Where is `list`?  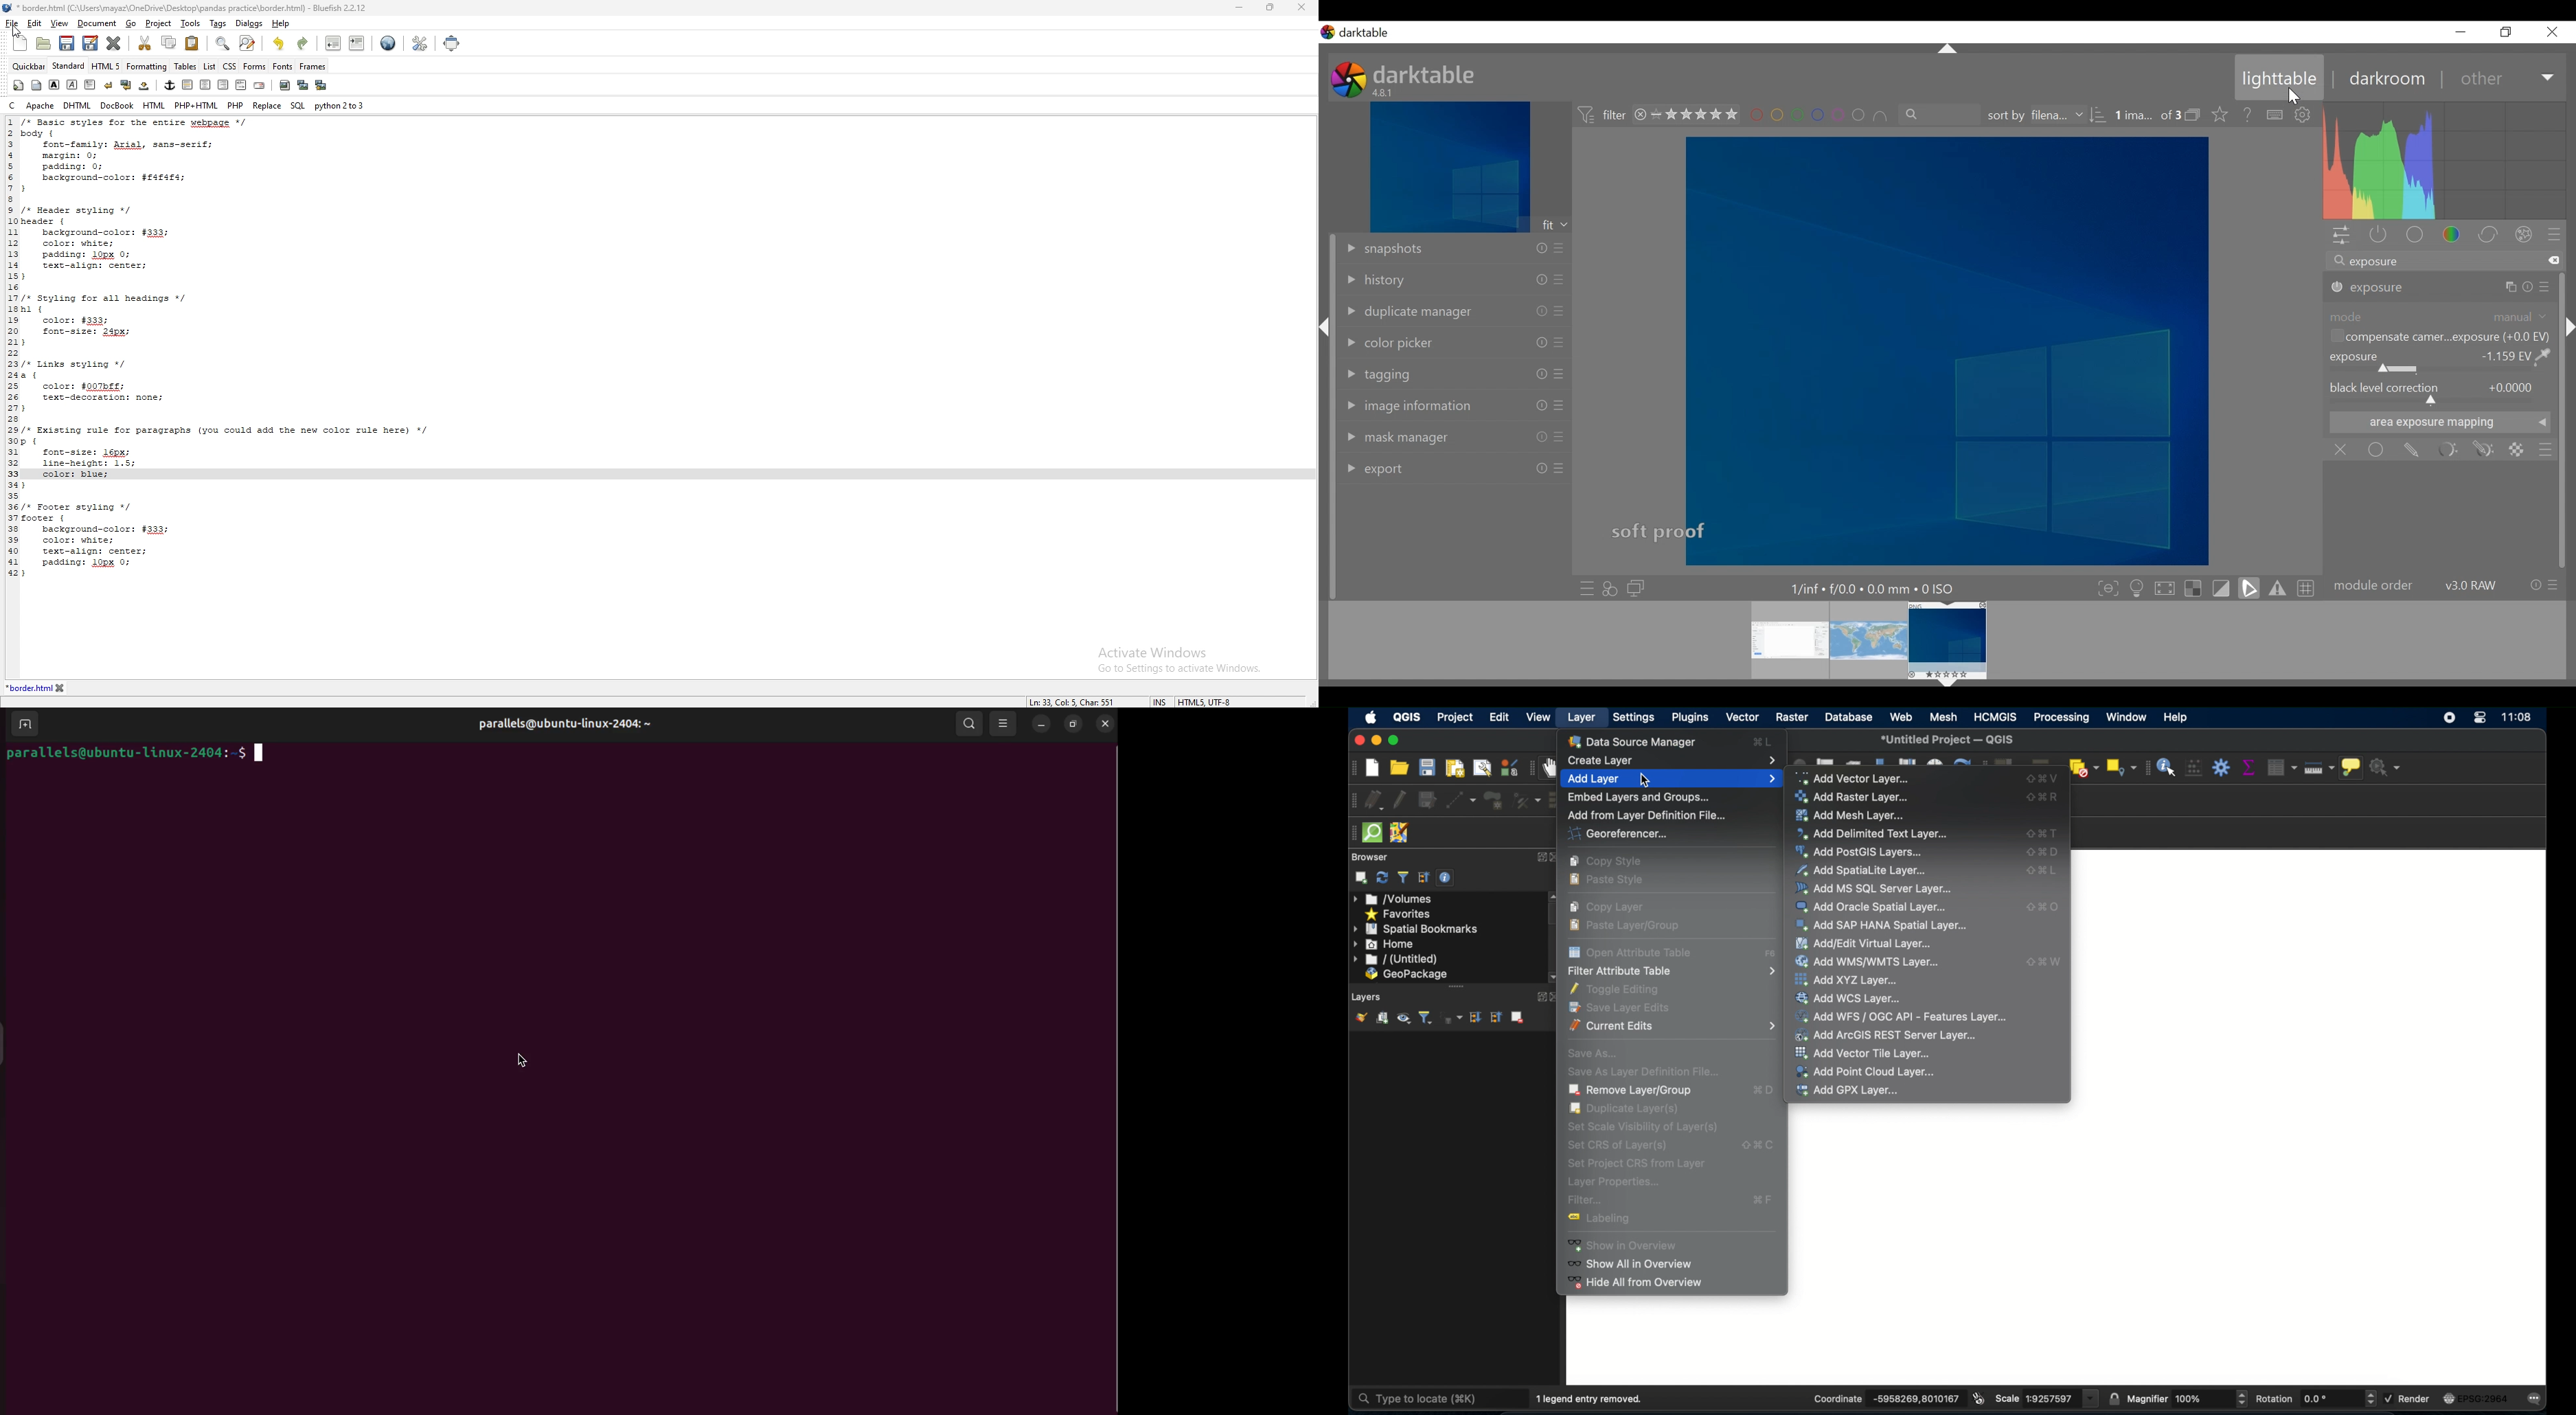 list is located at coordinates (209, 66).